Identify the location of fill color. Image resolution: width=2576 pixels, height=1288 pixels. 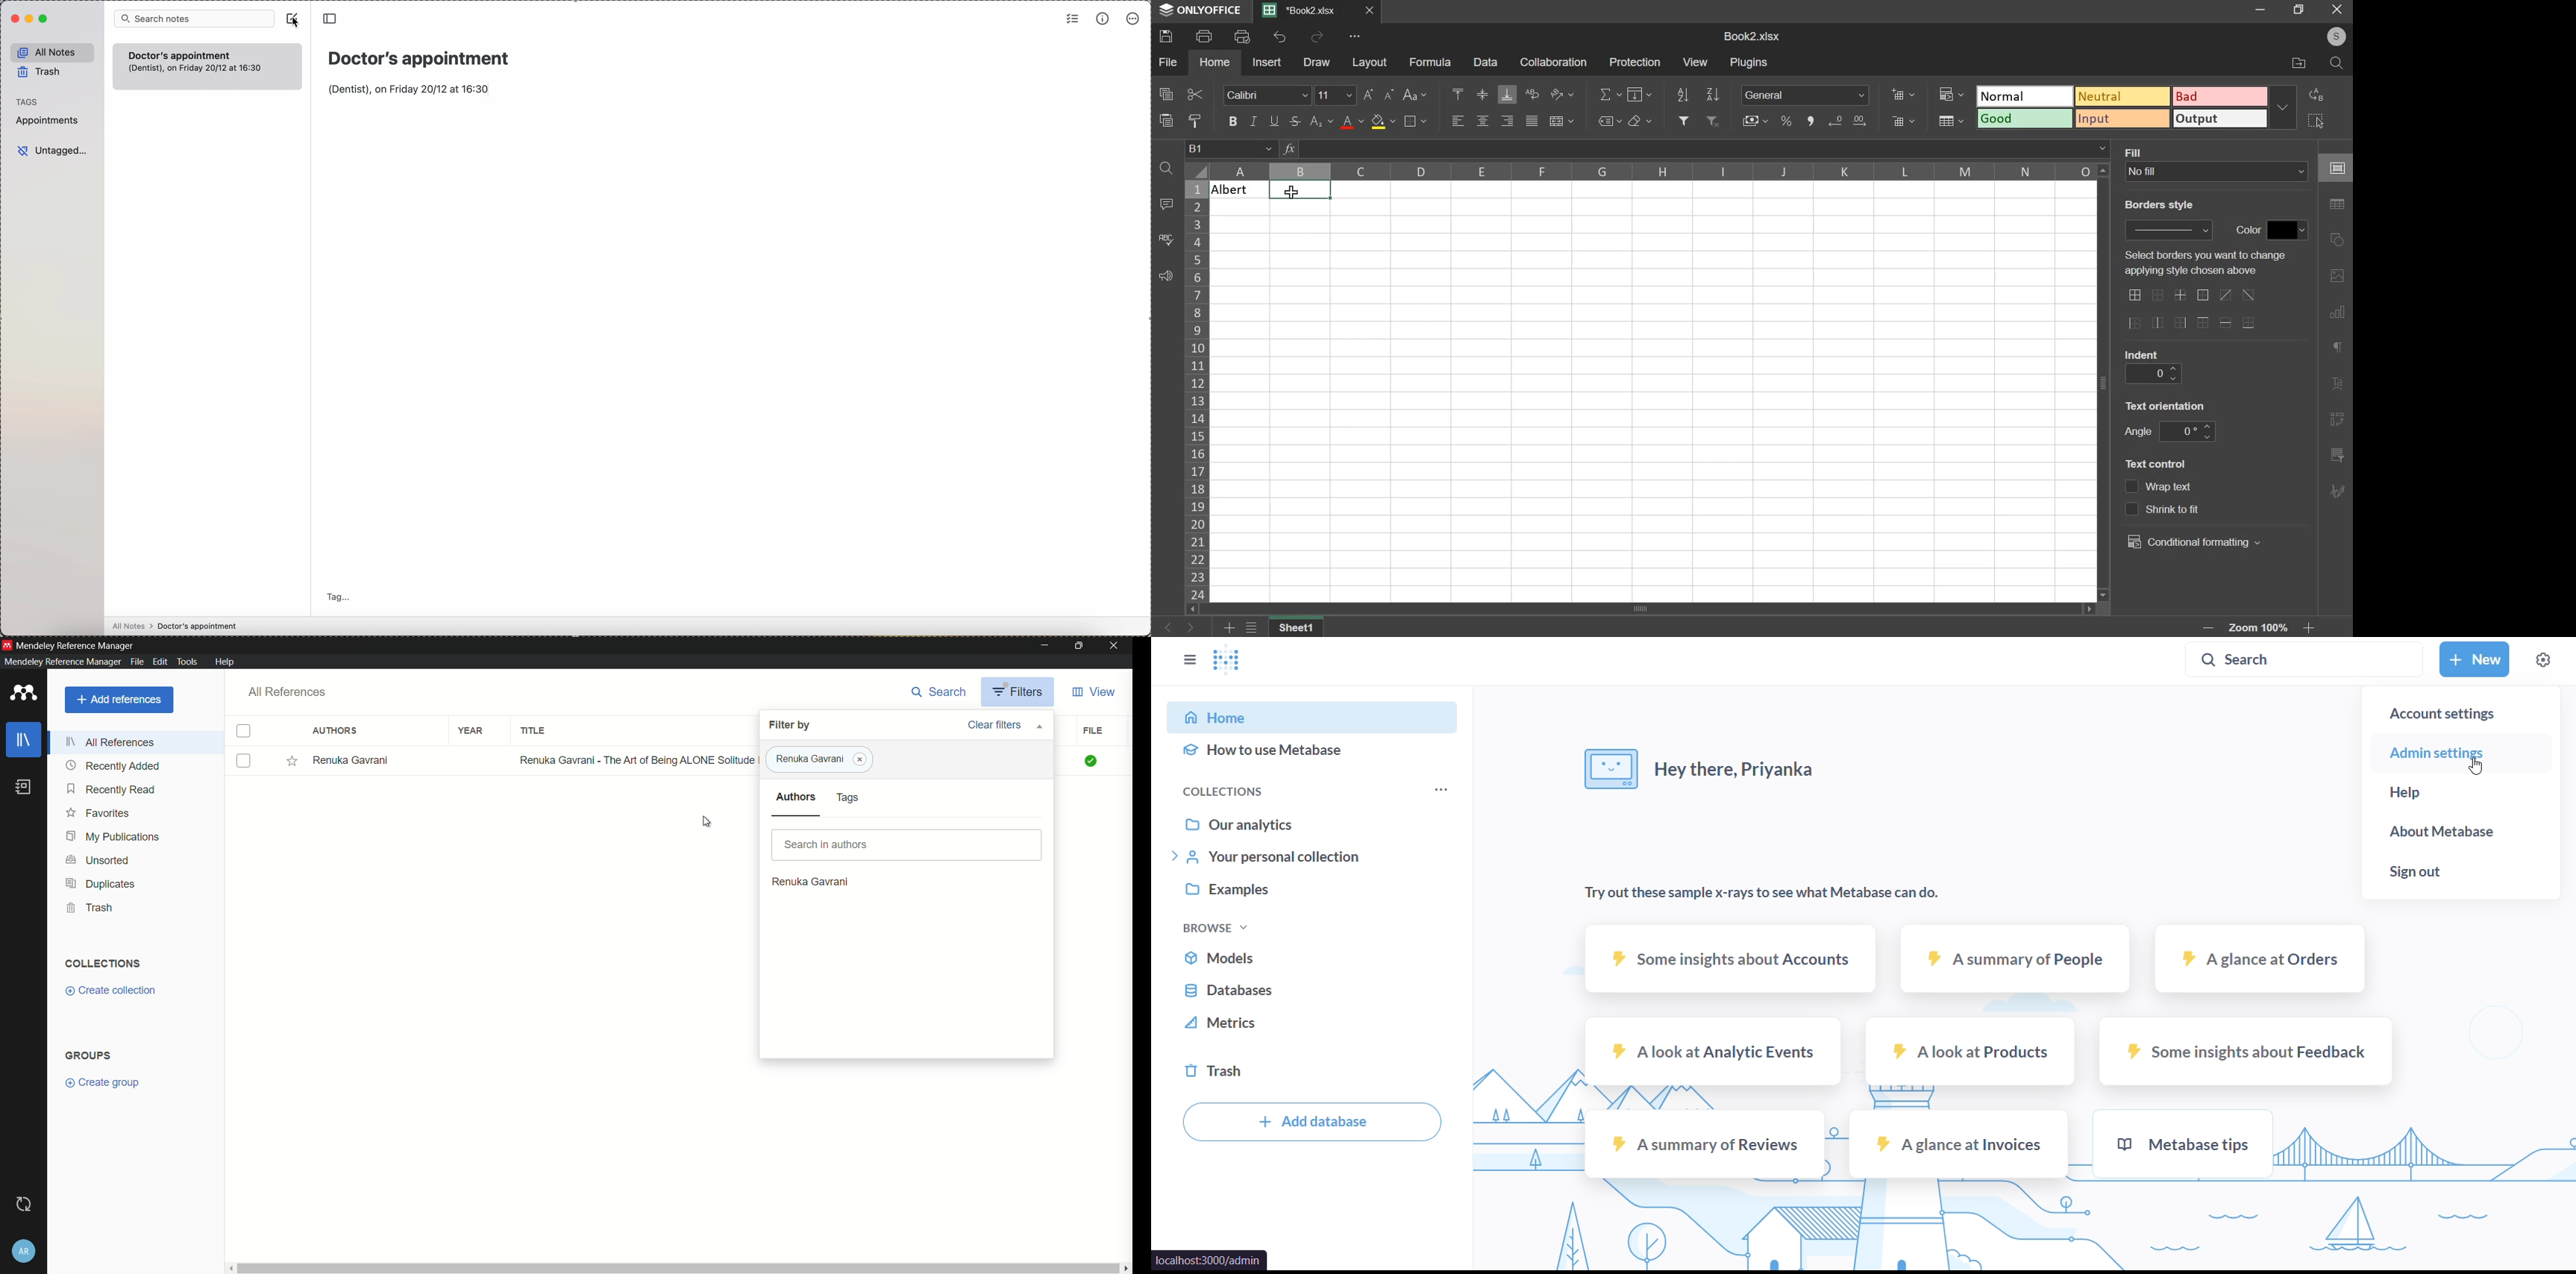
(1383, 121).